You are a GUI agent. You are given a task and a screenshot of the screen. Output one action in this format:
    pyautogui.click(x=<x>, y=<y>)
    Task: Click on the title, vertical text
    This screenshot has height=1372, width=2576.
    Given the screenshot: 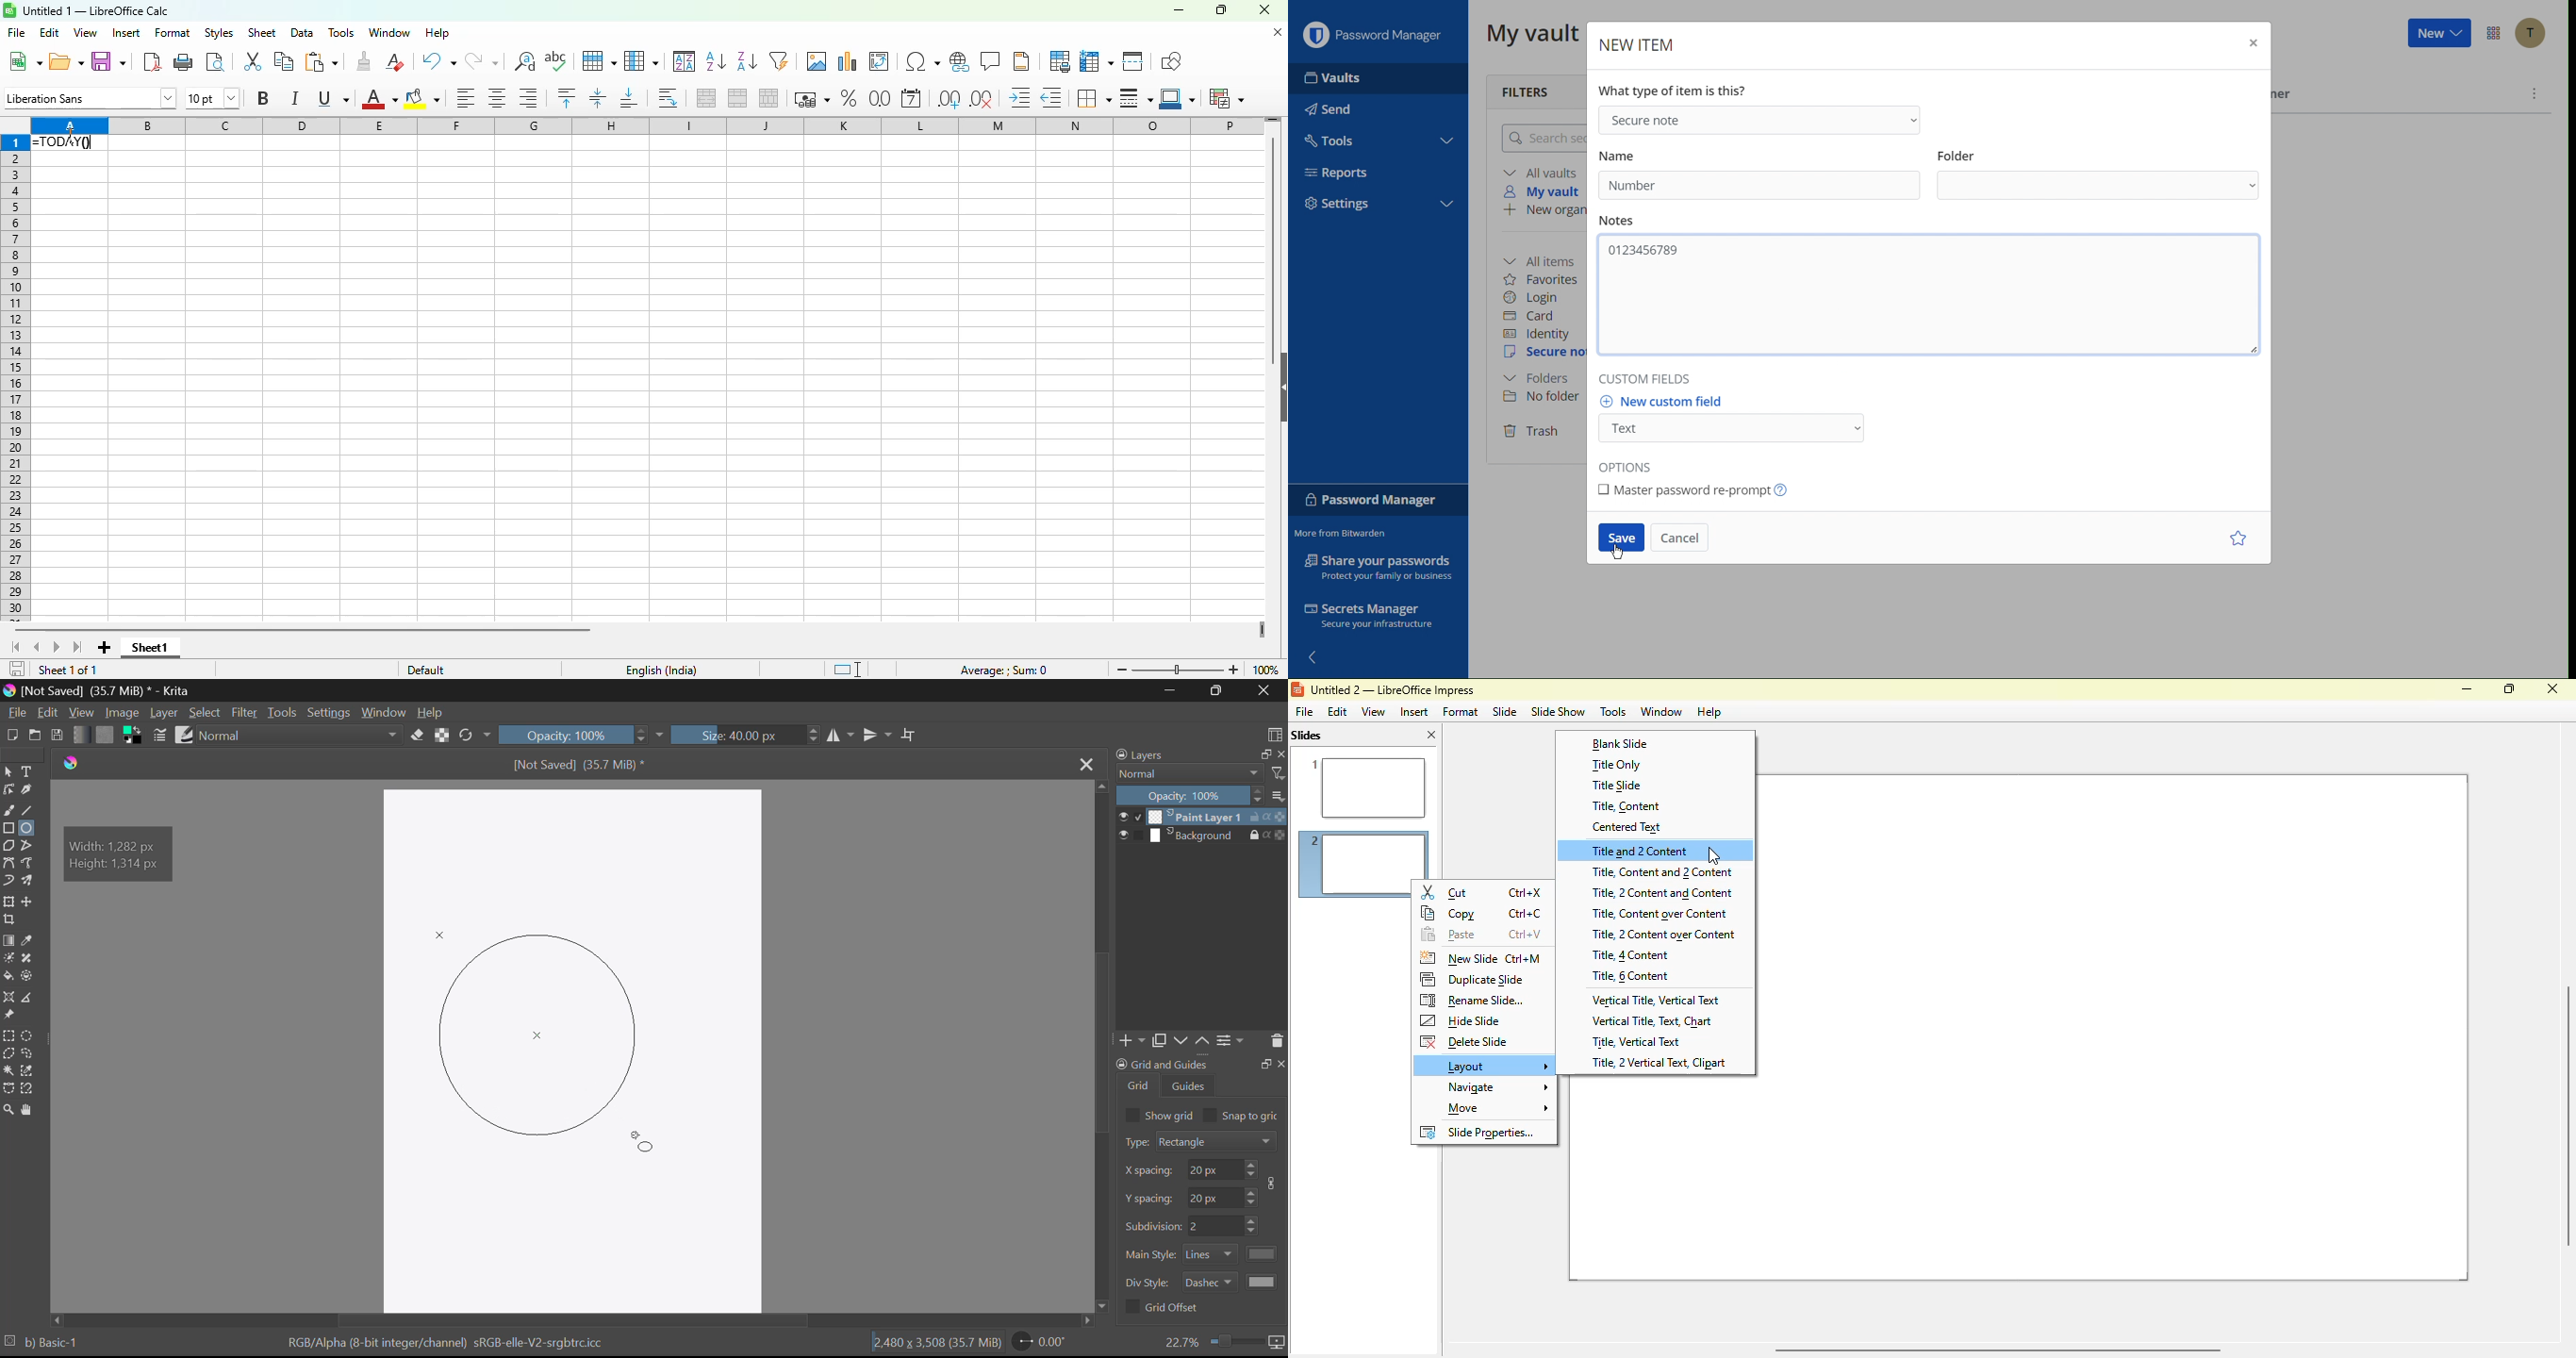 What is the action you would take?
    pyautogui.click(x=1637, y=1042)
    